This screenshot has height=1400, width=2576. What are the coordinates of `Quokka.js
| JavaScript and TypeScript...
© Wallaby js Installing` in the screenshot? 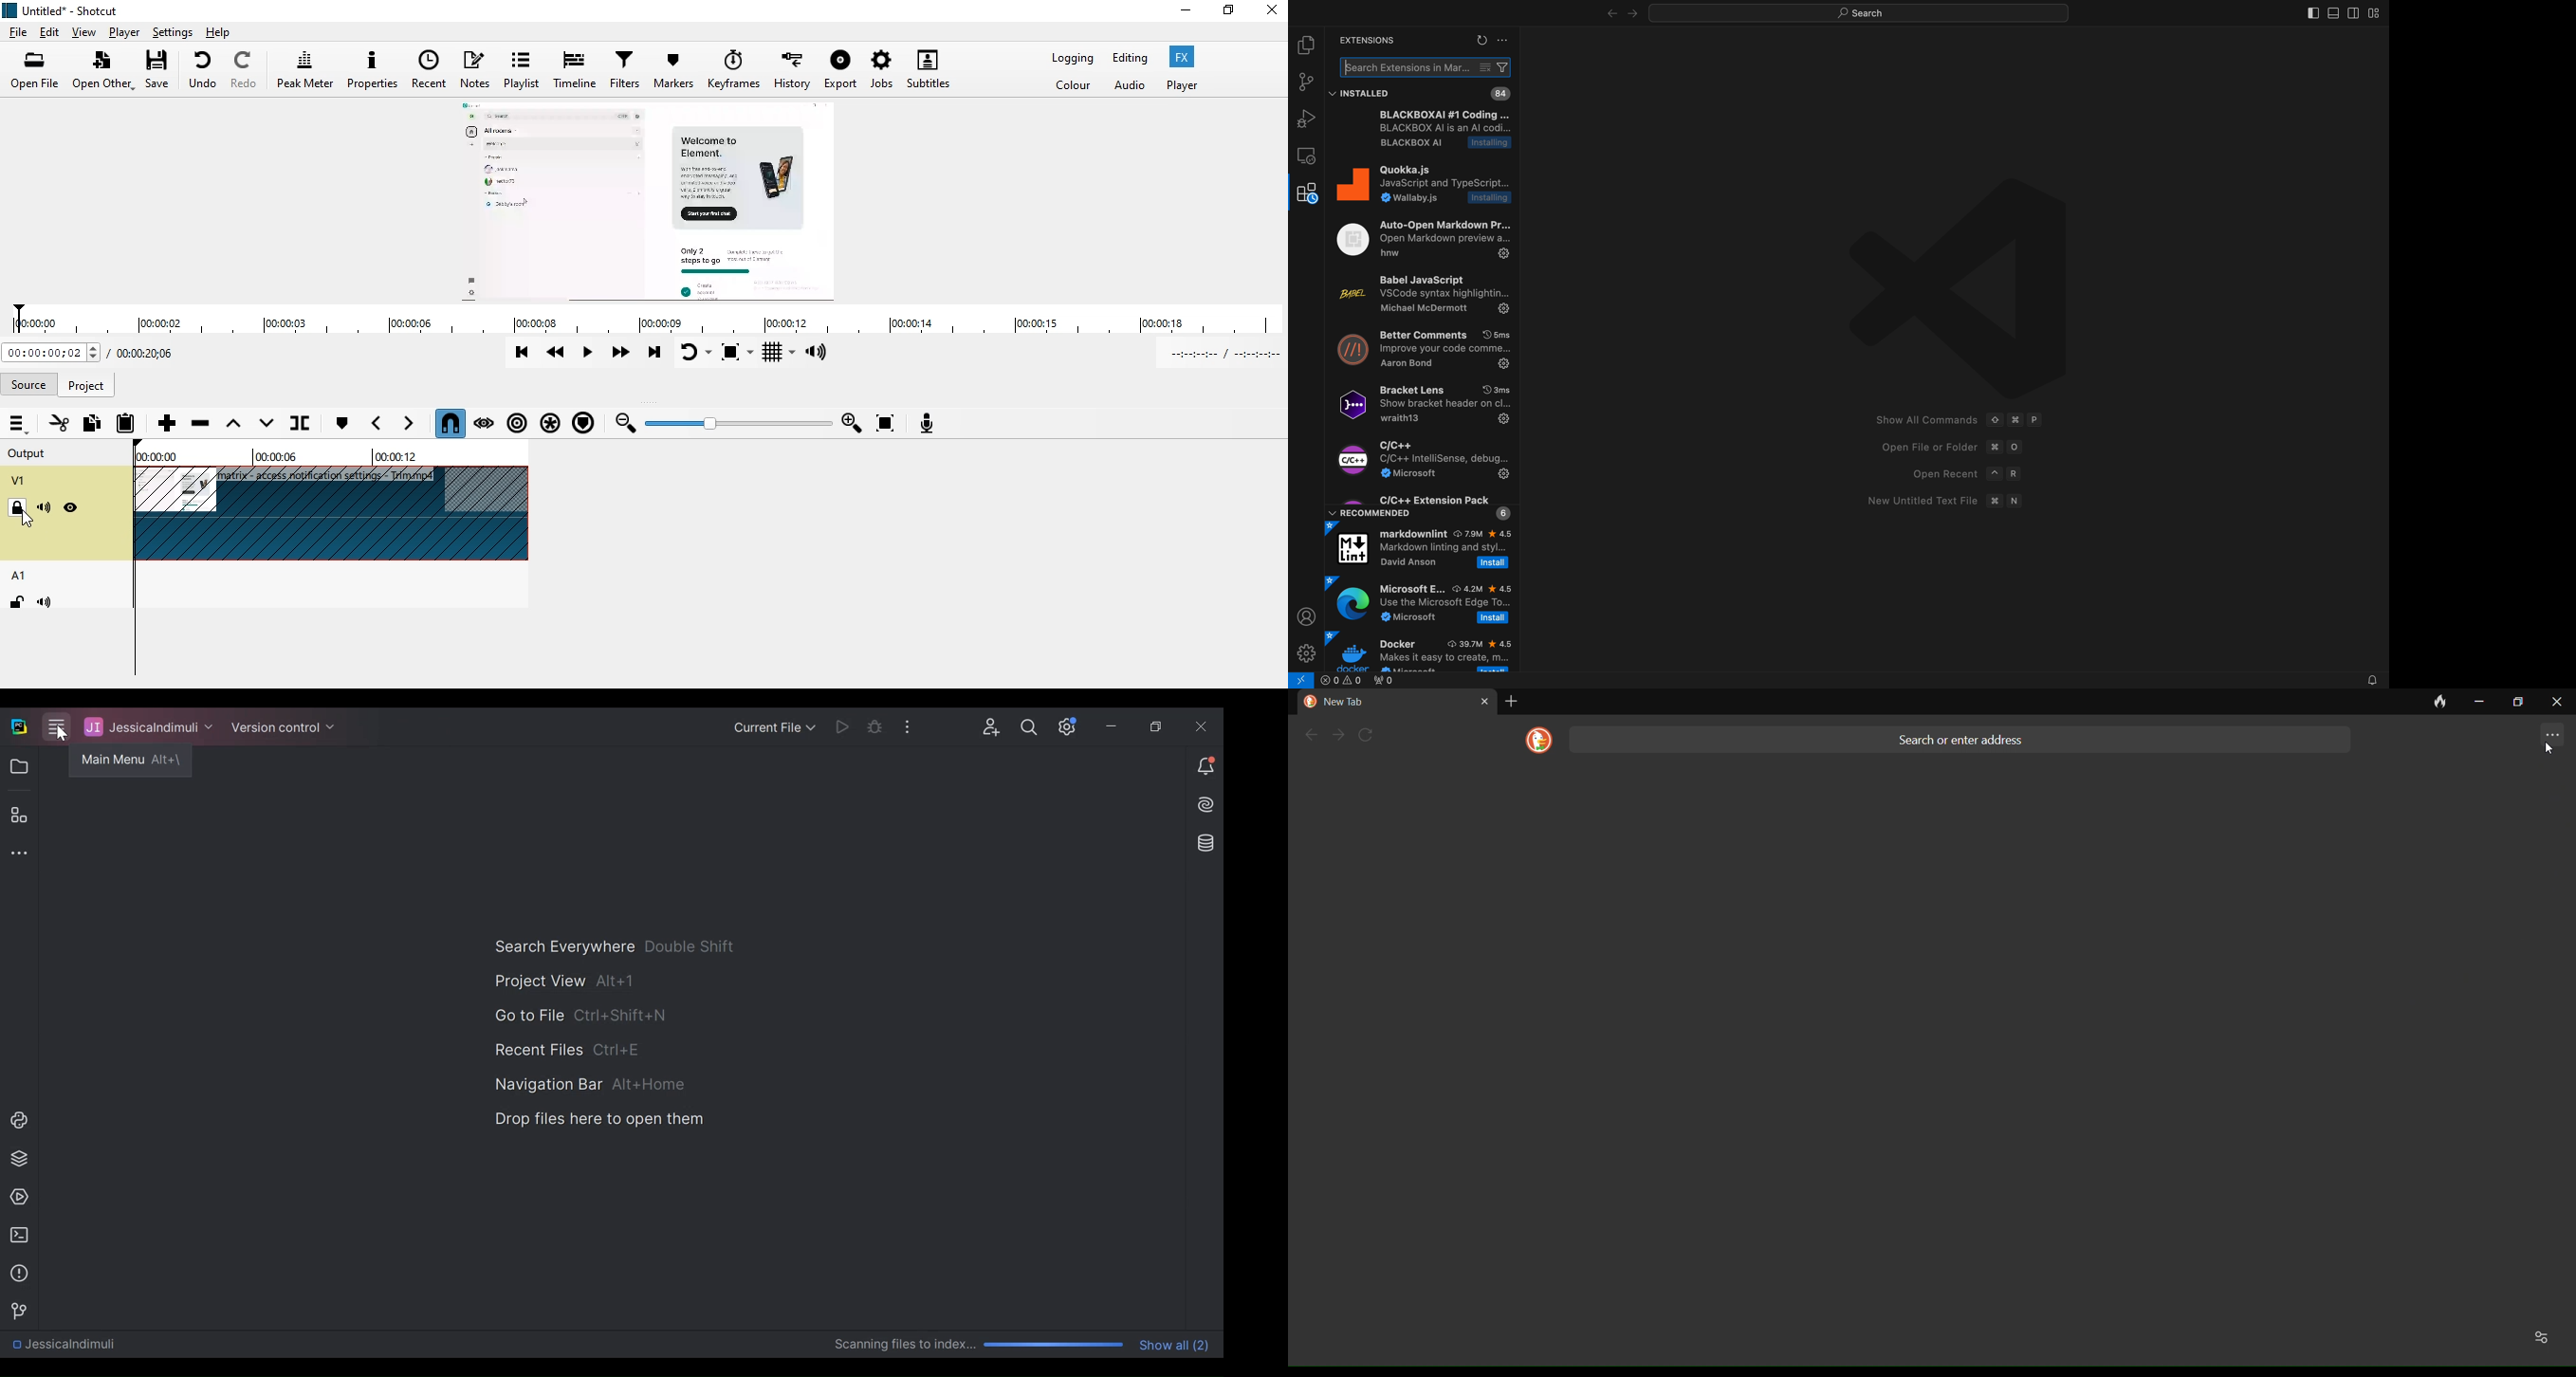 It's located at (1425, 188).